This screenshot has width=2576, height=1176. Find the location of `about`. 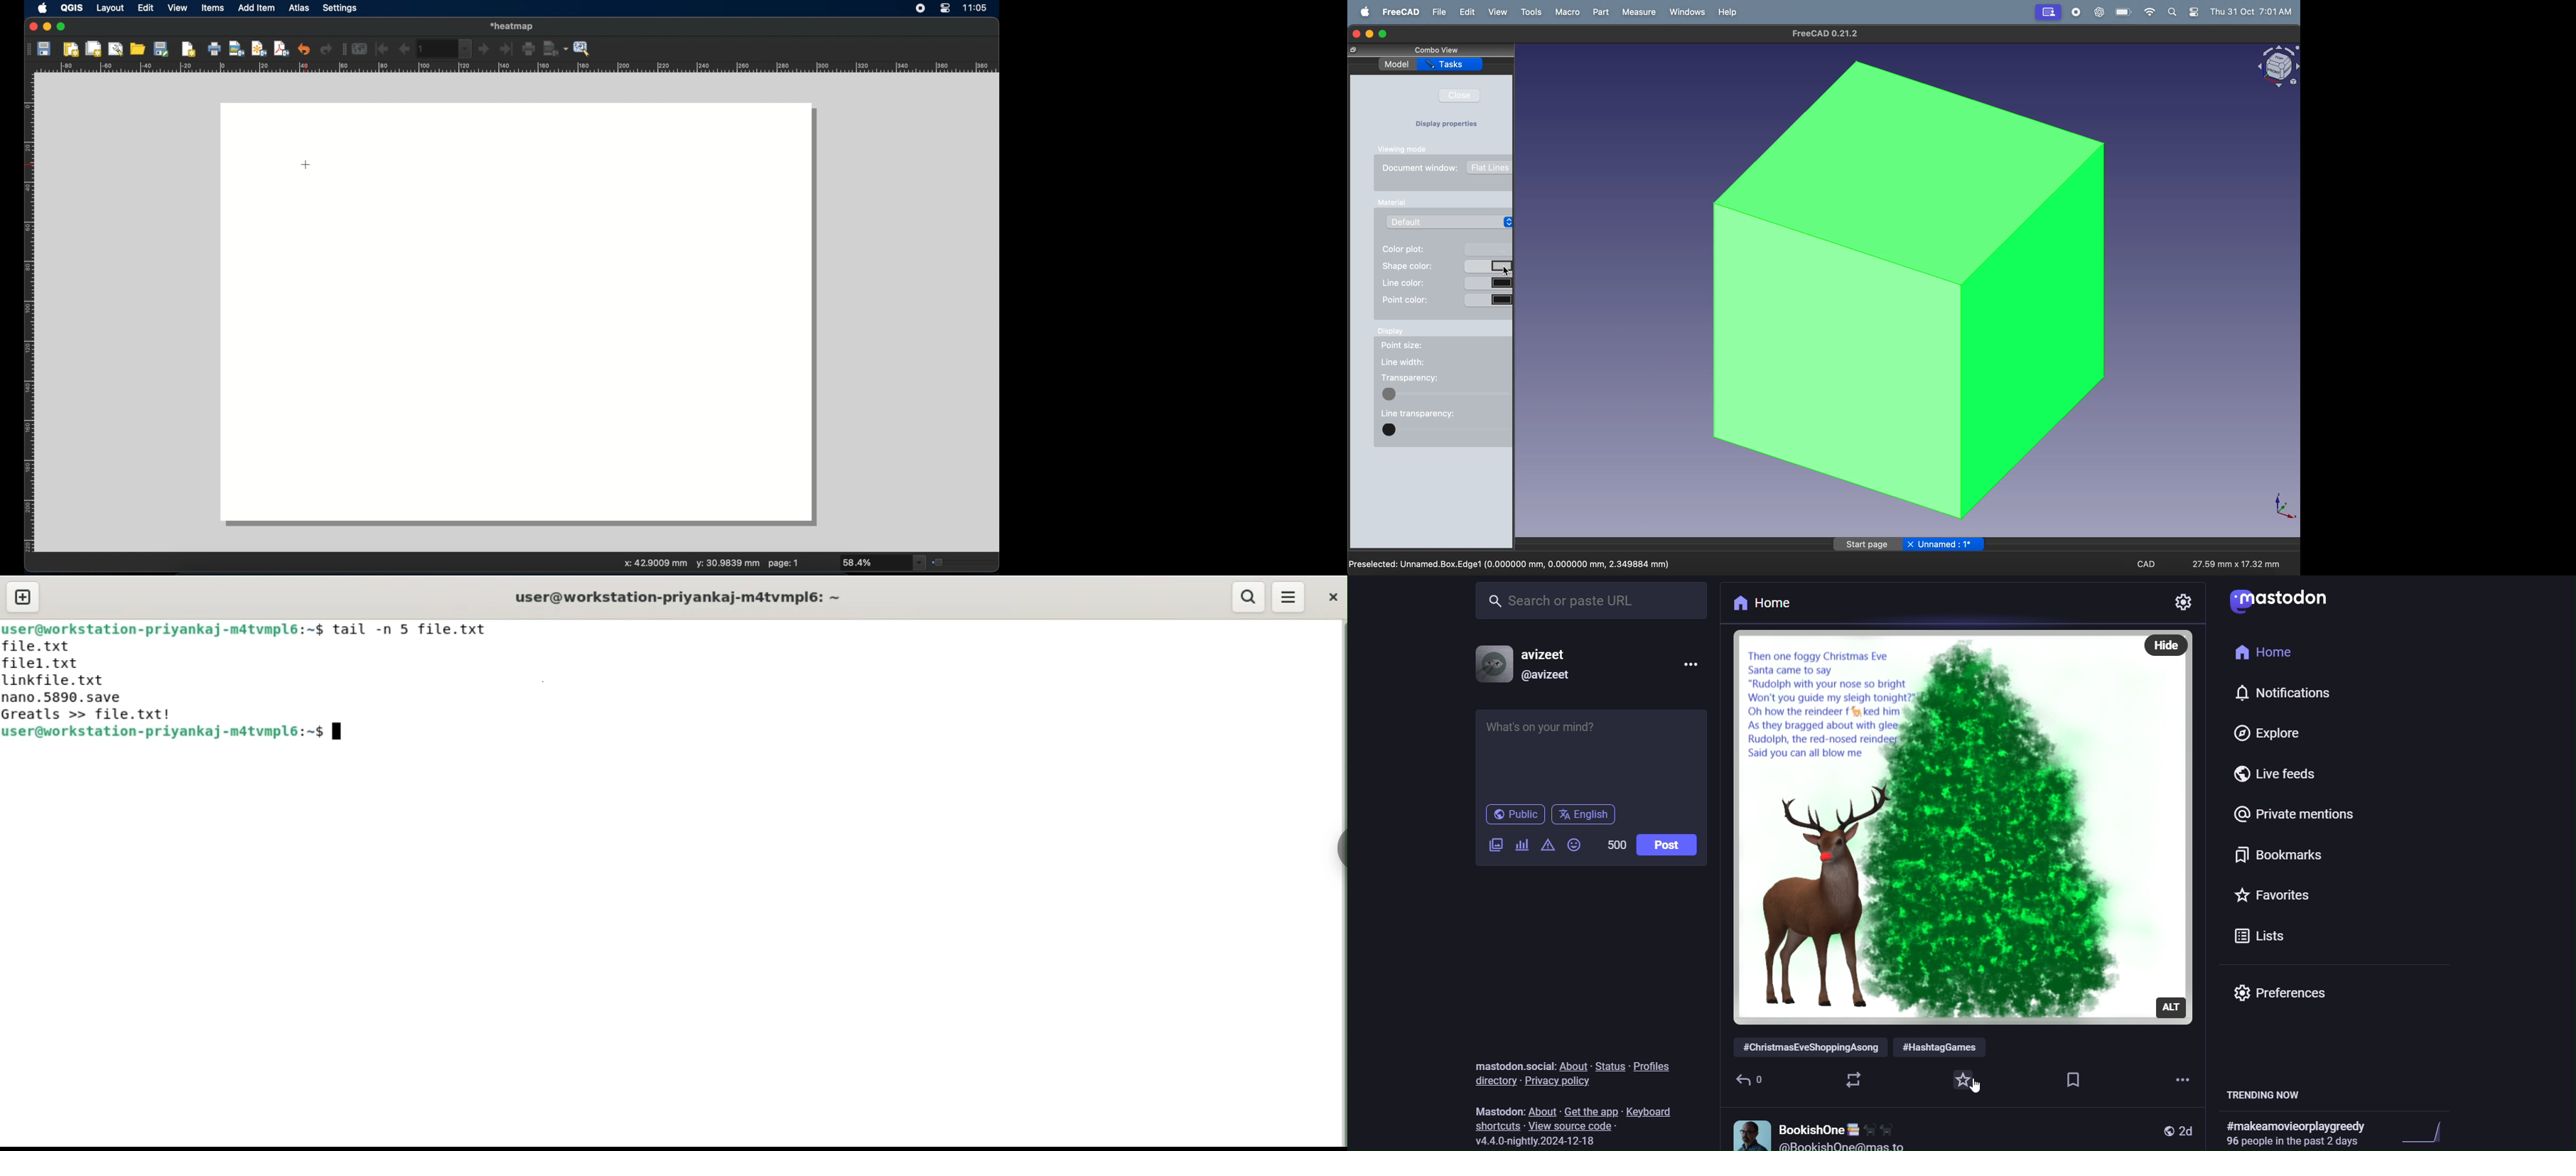

about is located at coordinates (1575, 1066).